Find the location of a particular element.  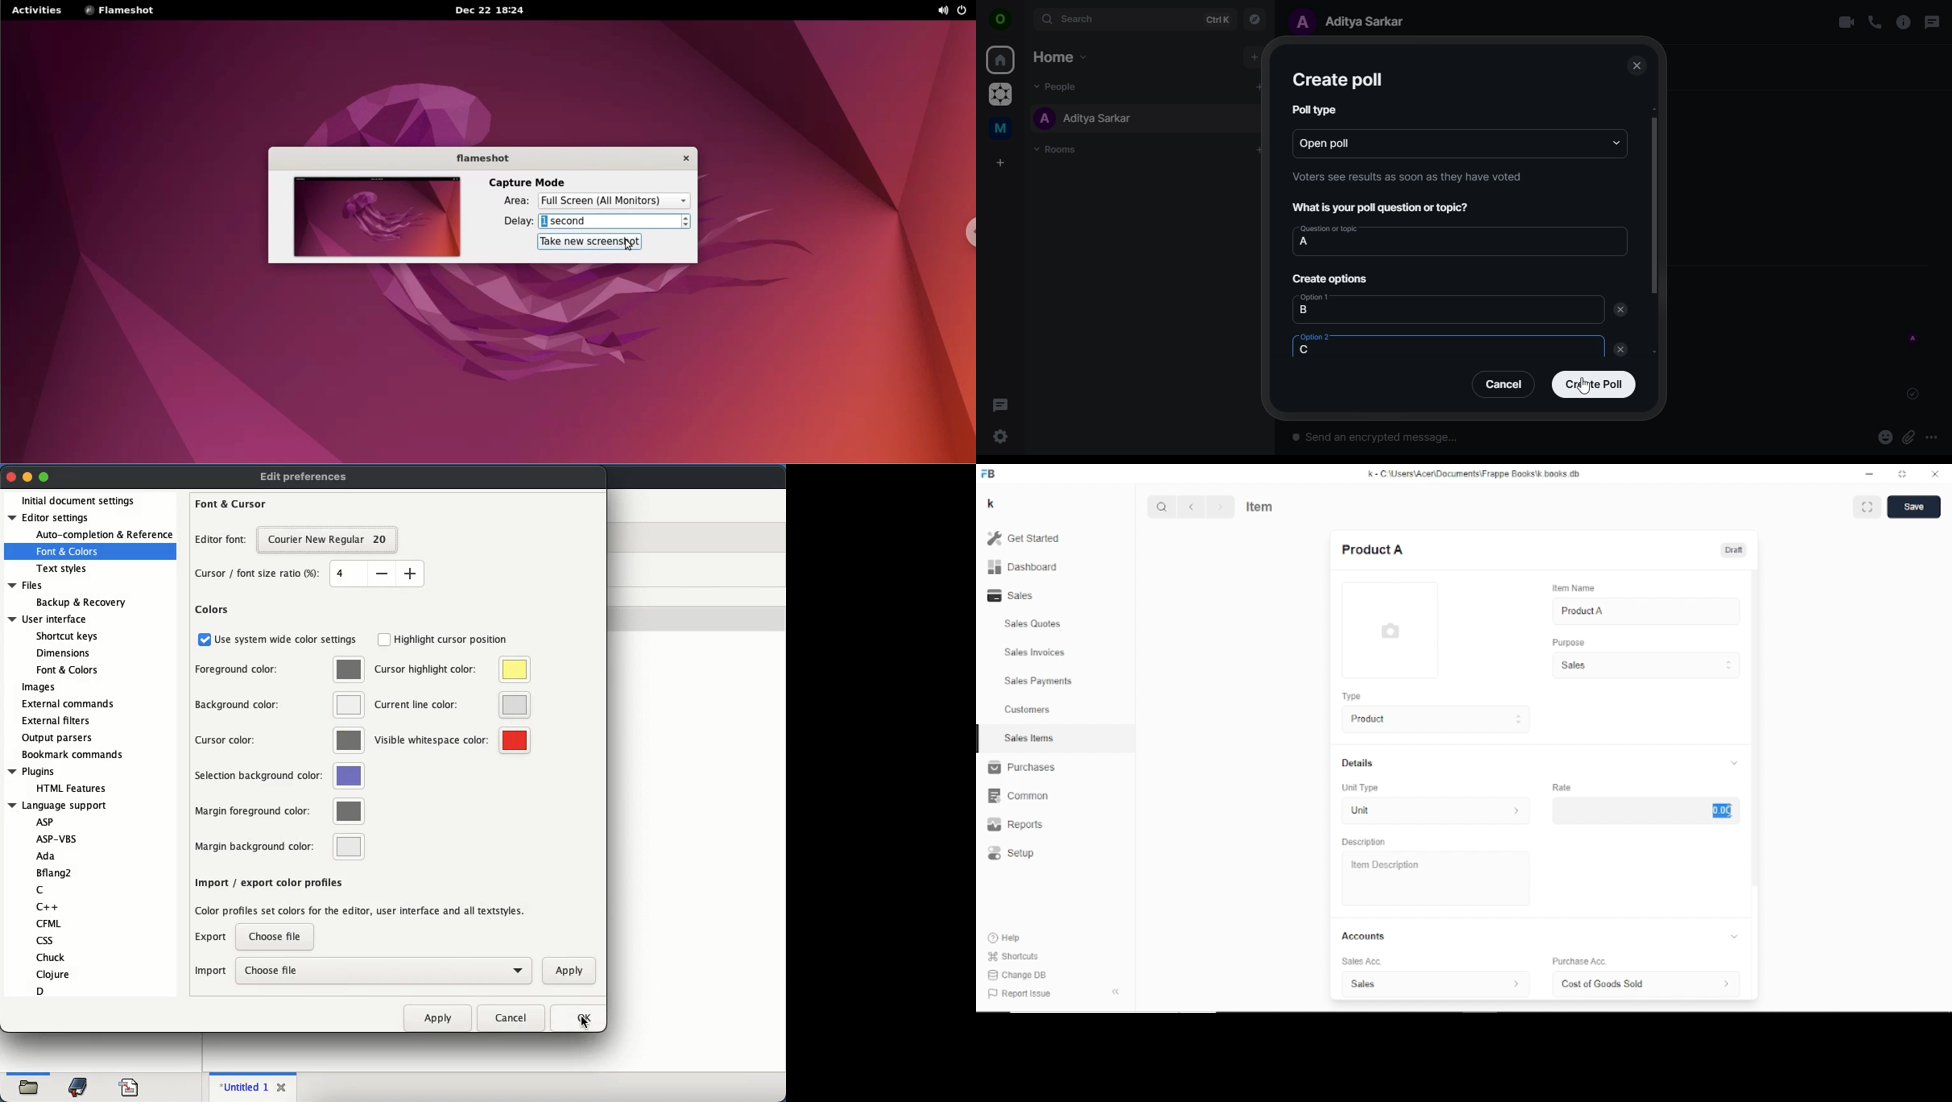

home is located at coordinates (1059, 56).